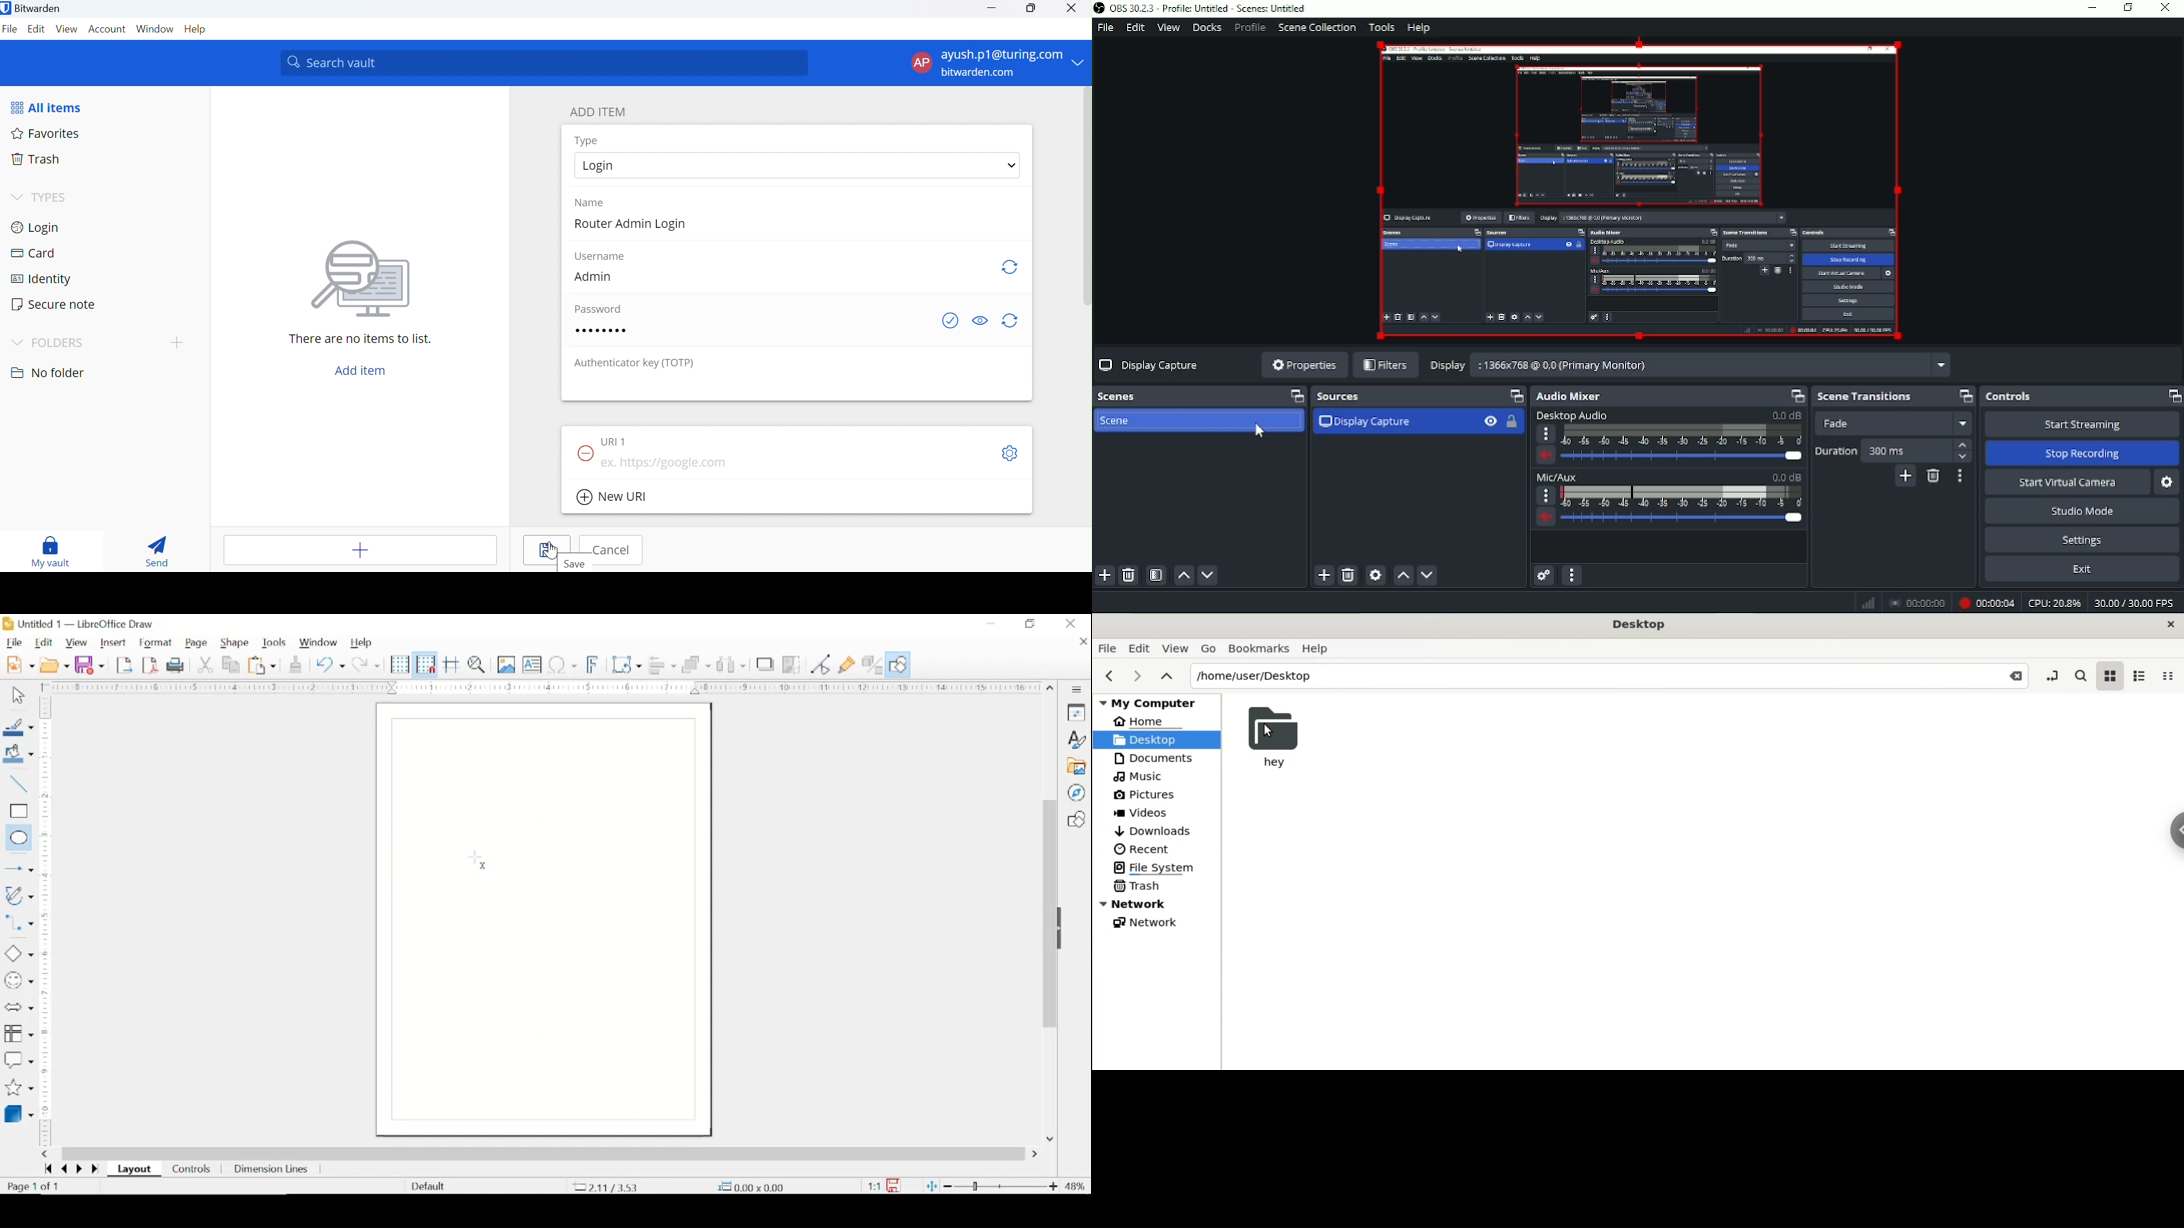  What do you see at coordinates (873, 665) in the screenshot?
I see `toggle extrusion` at bounding box center [873, 665].